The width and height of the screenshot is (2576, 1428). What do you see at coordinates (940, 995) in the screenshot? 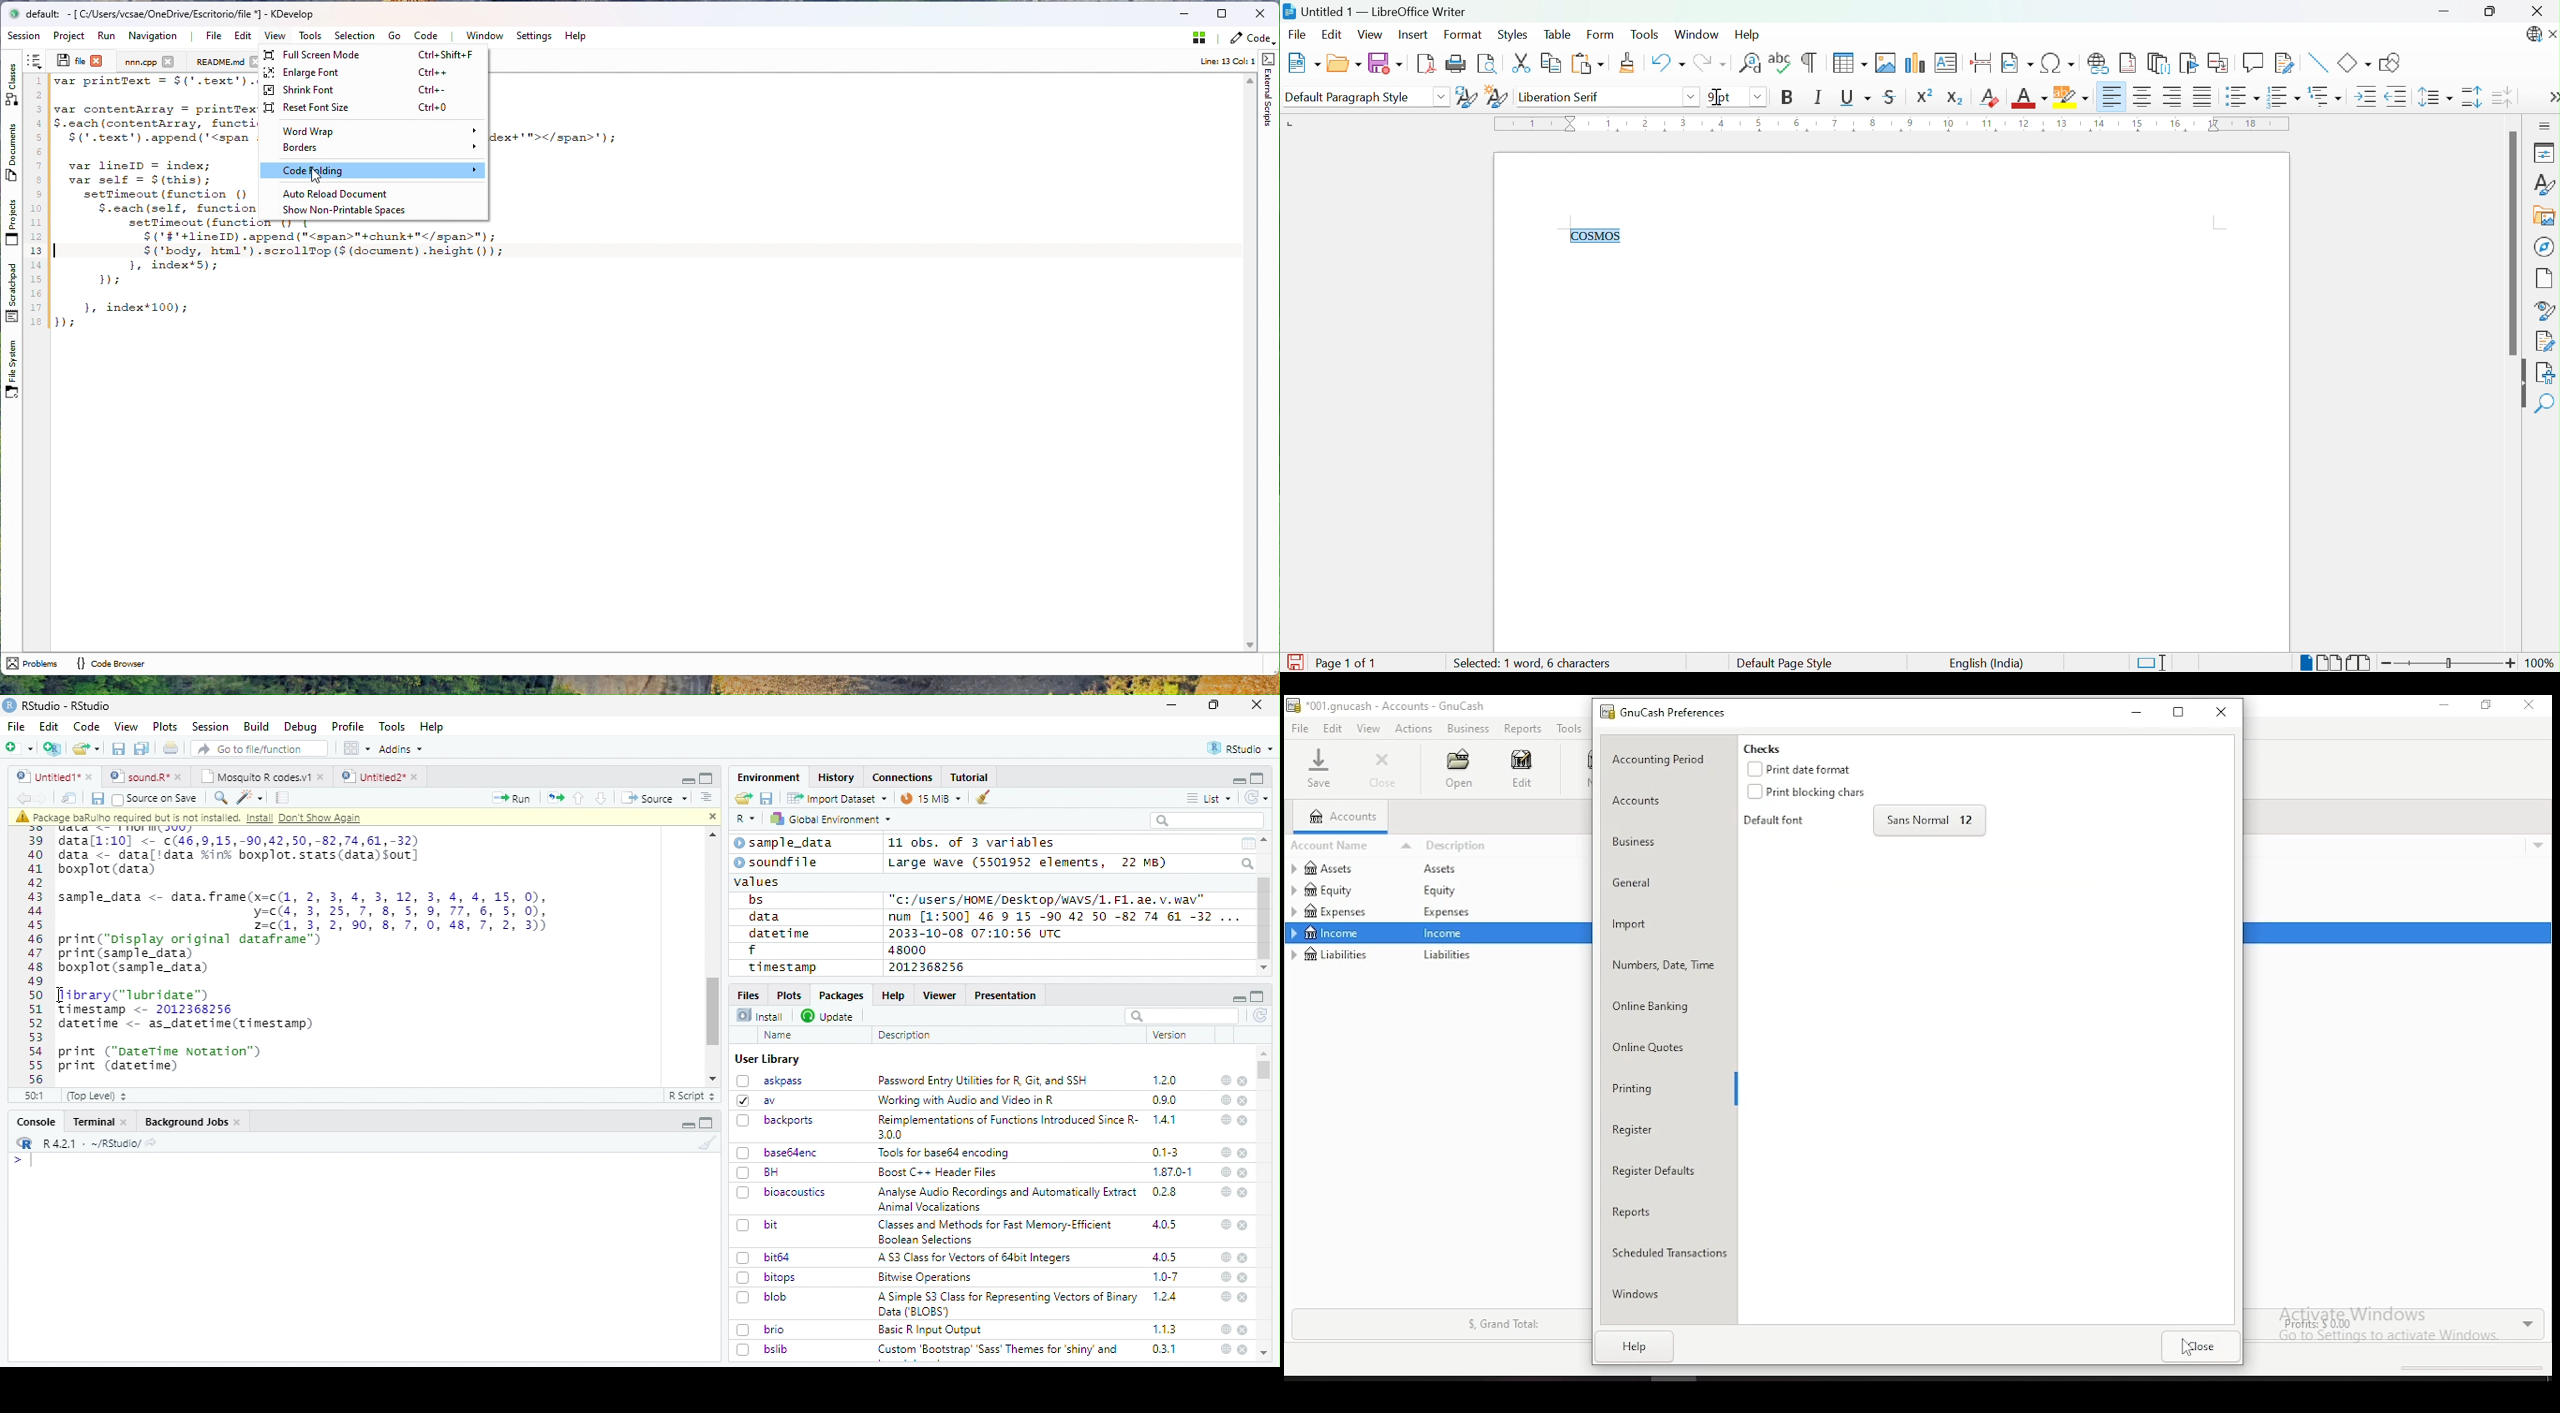
I see `Viewer` at bounding box center [940, 995].